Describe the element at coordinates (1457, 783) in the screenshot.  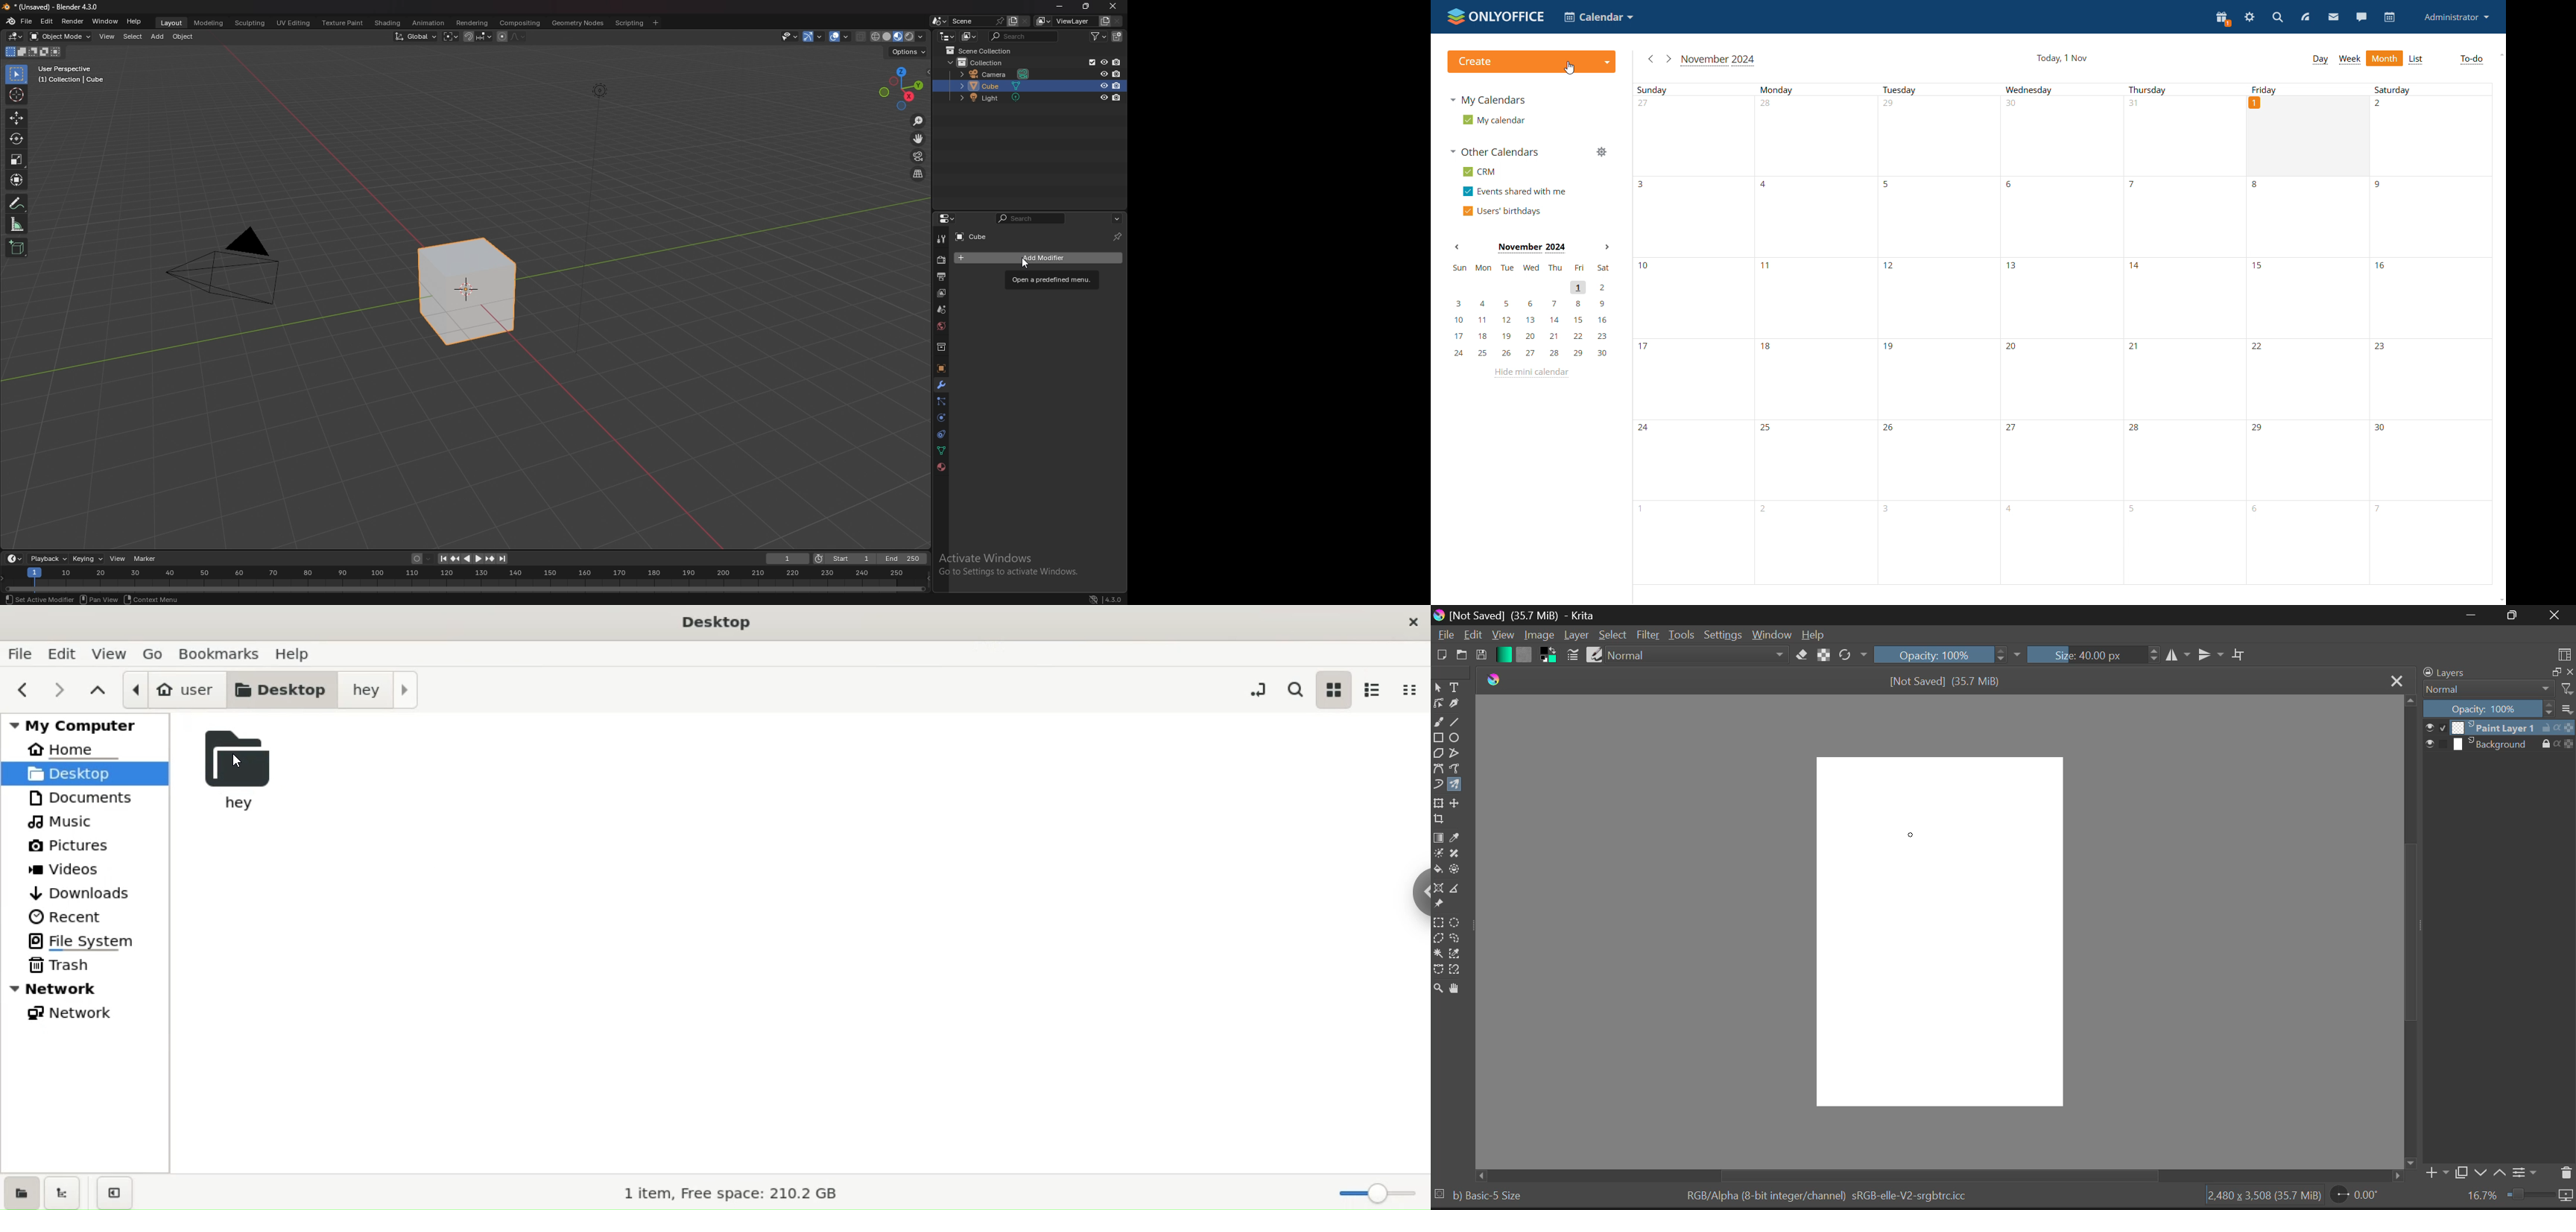
I see `Multibrush Tool Selected` at that location.